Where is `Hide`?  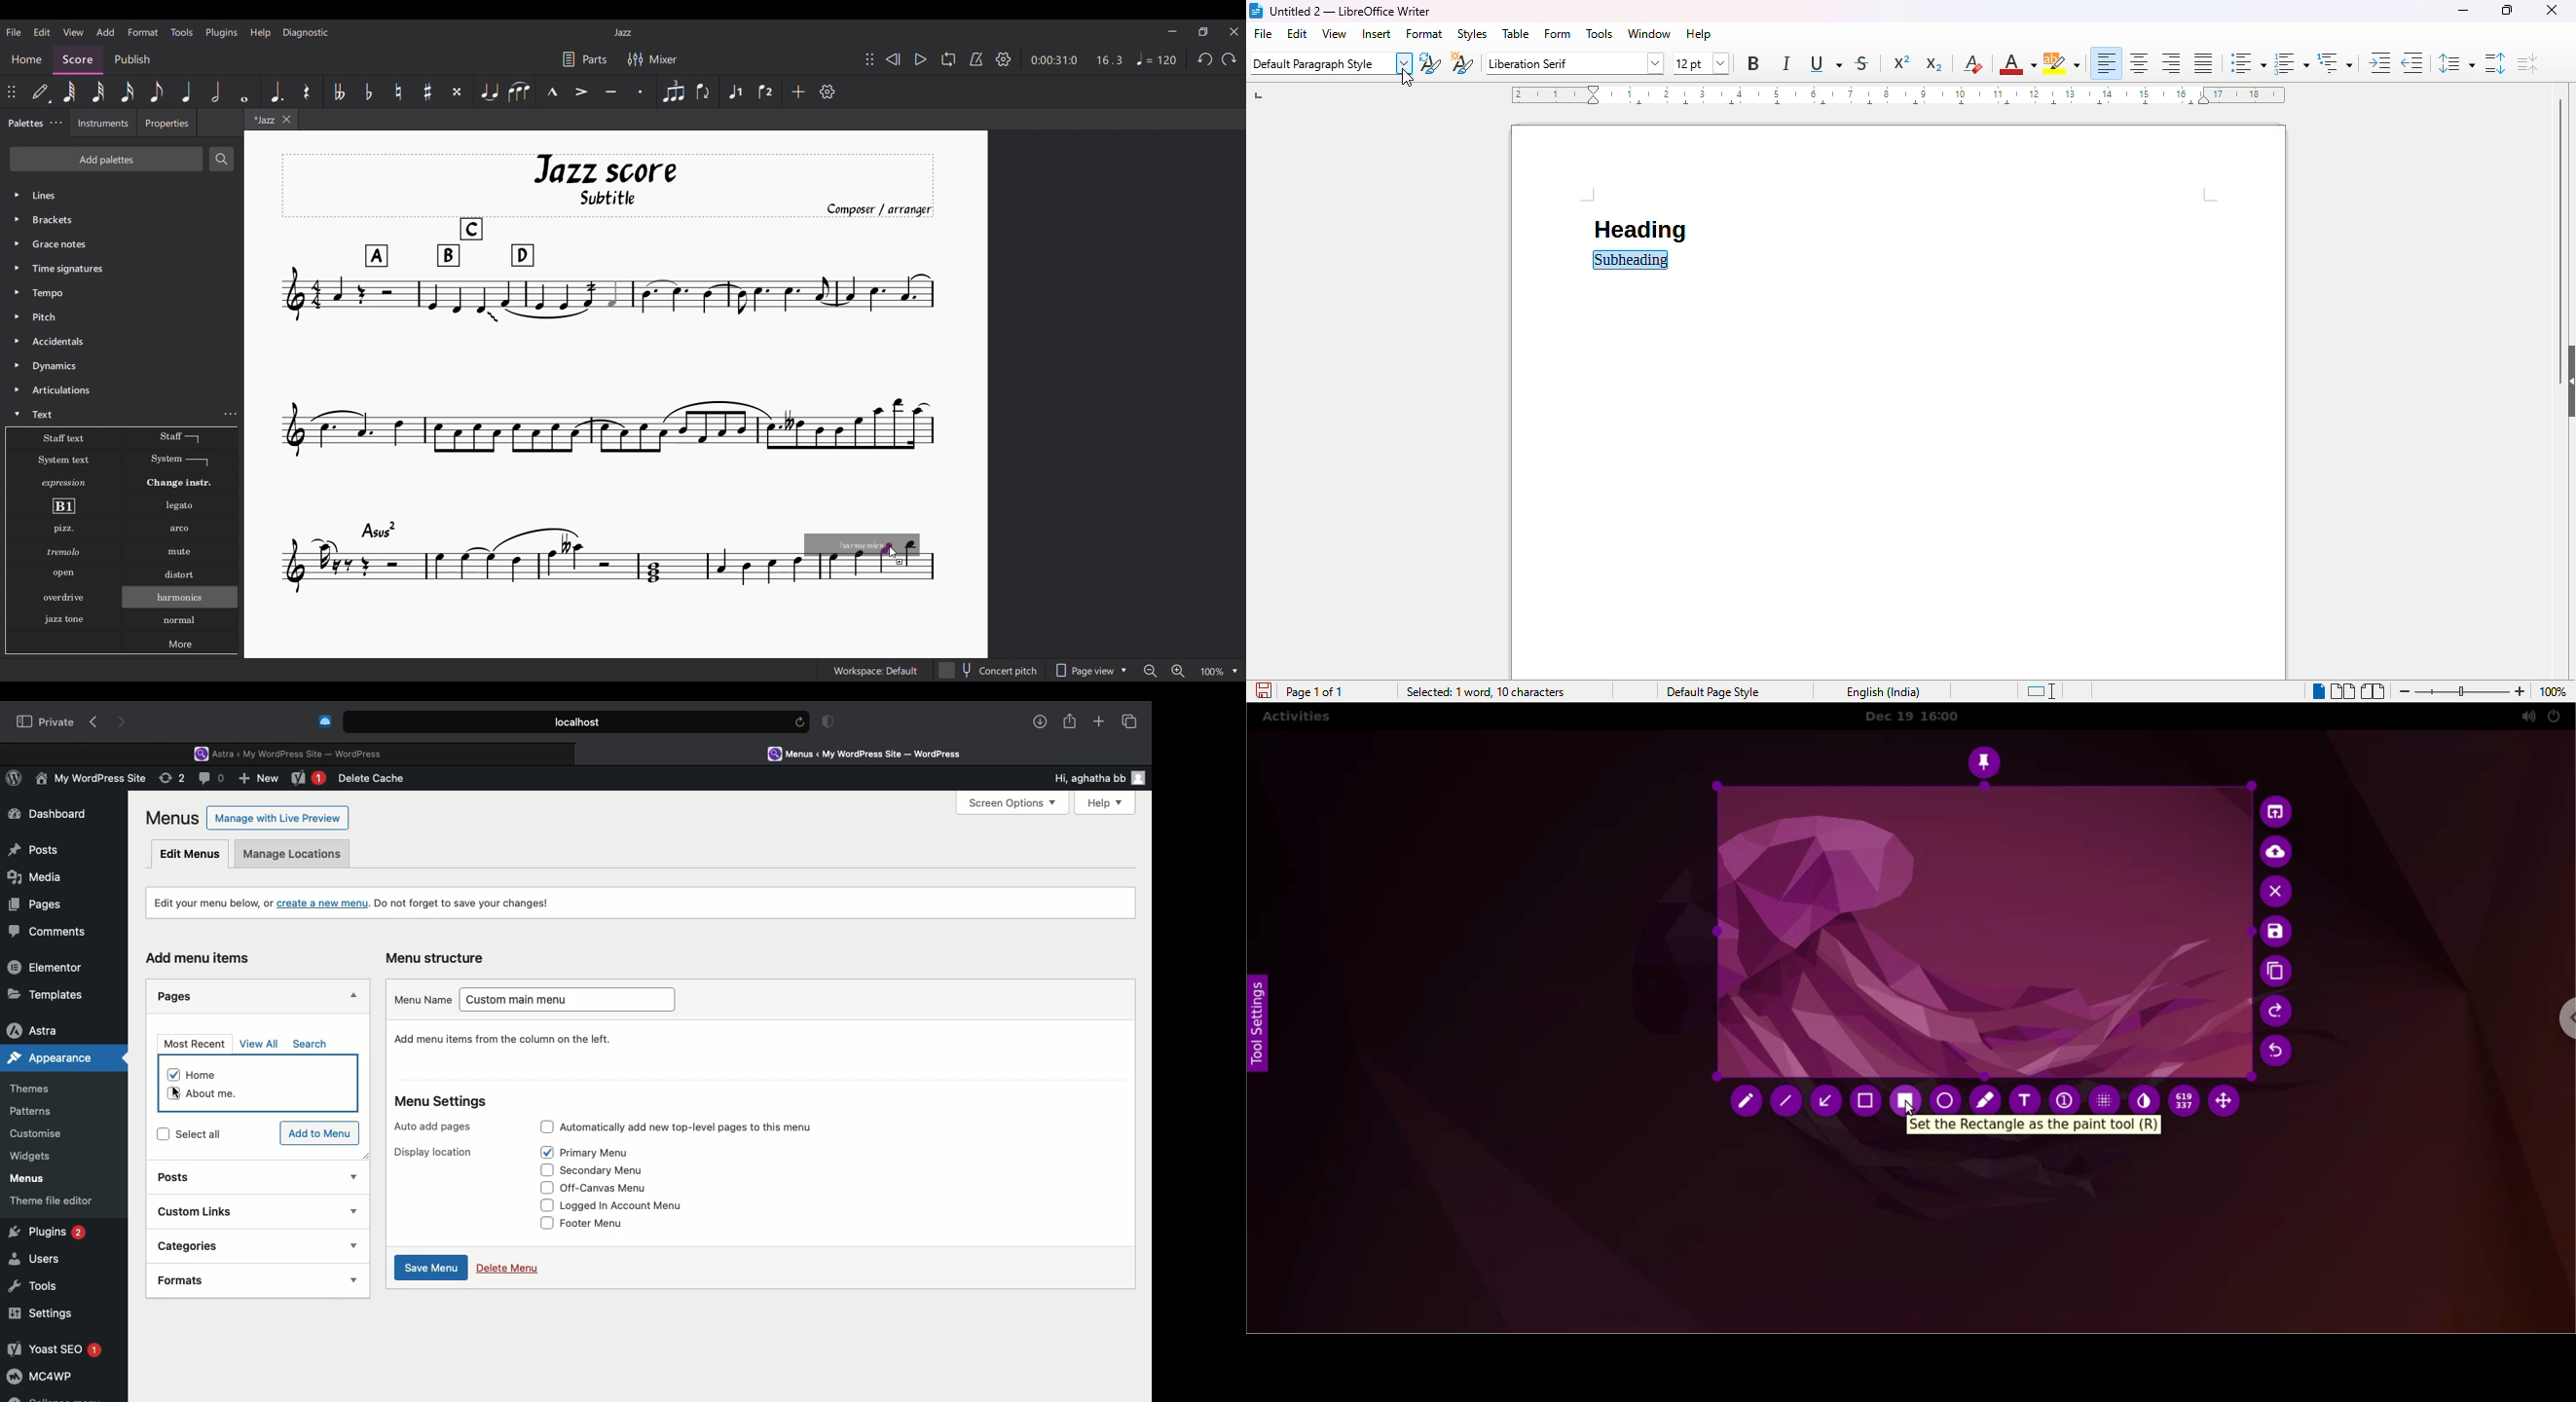
Hide is located at coordinates (351, 997).